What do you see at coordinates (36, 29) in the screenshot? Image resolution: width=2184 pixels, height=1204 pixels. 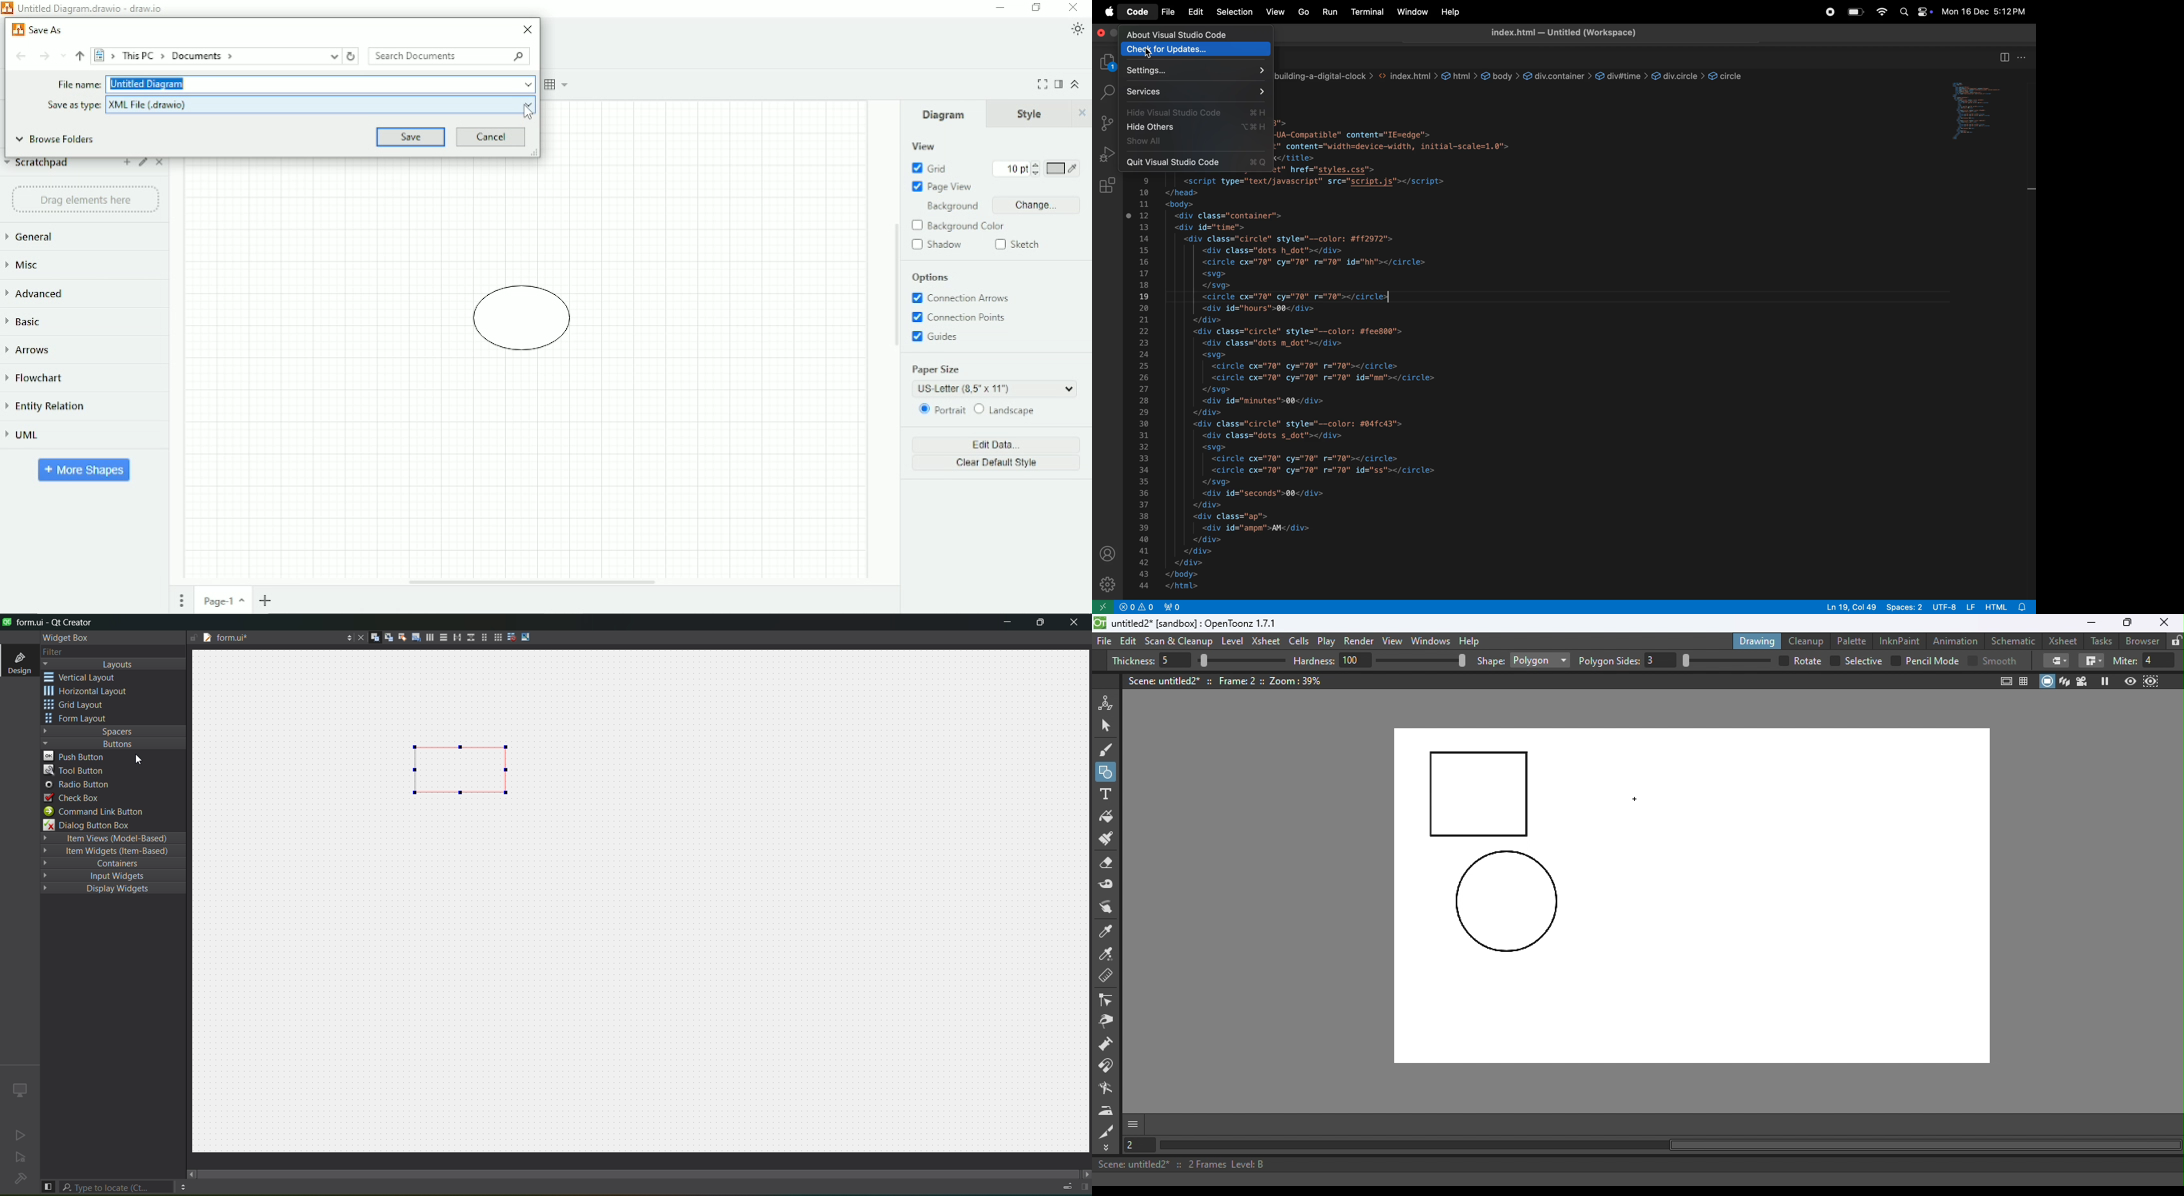 I see `Save As` at bounding box center [36, 29].